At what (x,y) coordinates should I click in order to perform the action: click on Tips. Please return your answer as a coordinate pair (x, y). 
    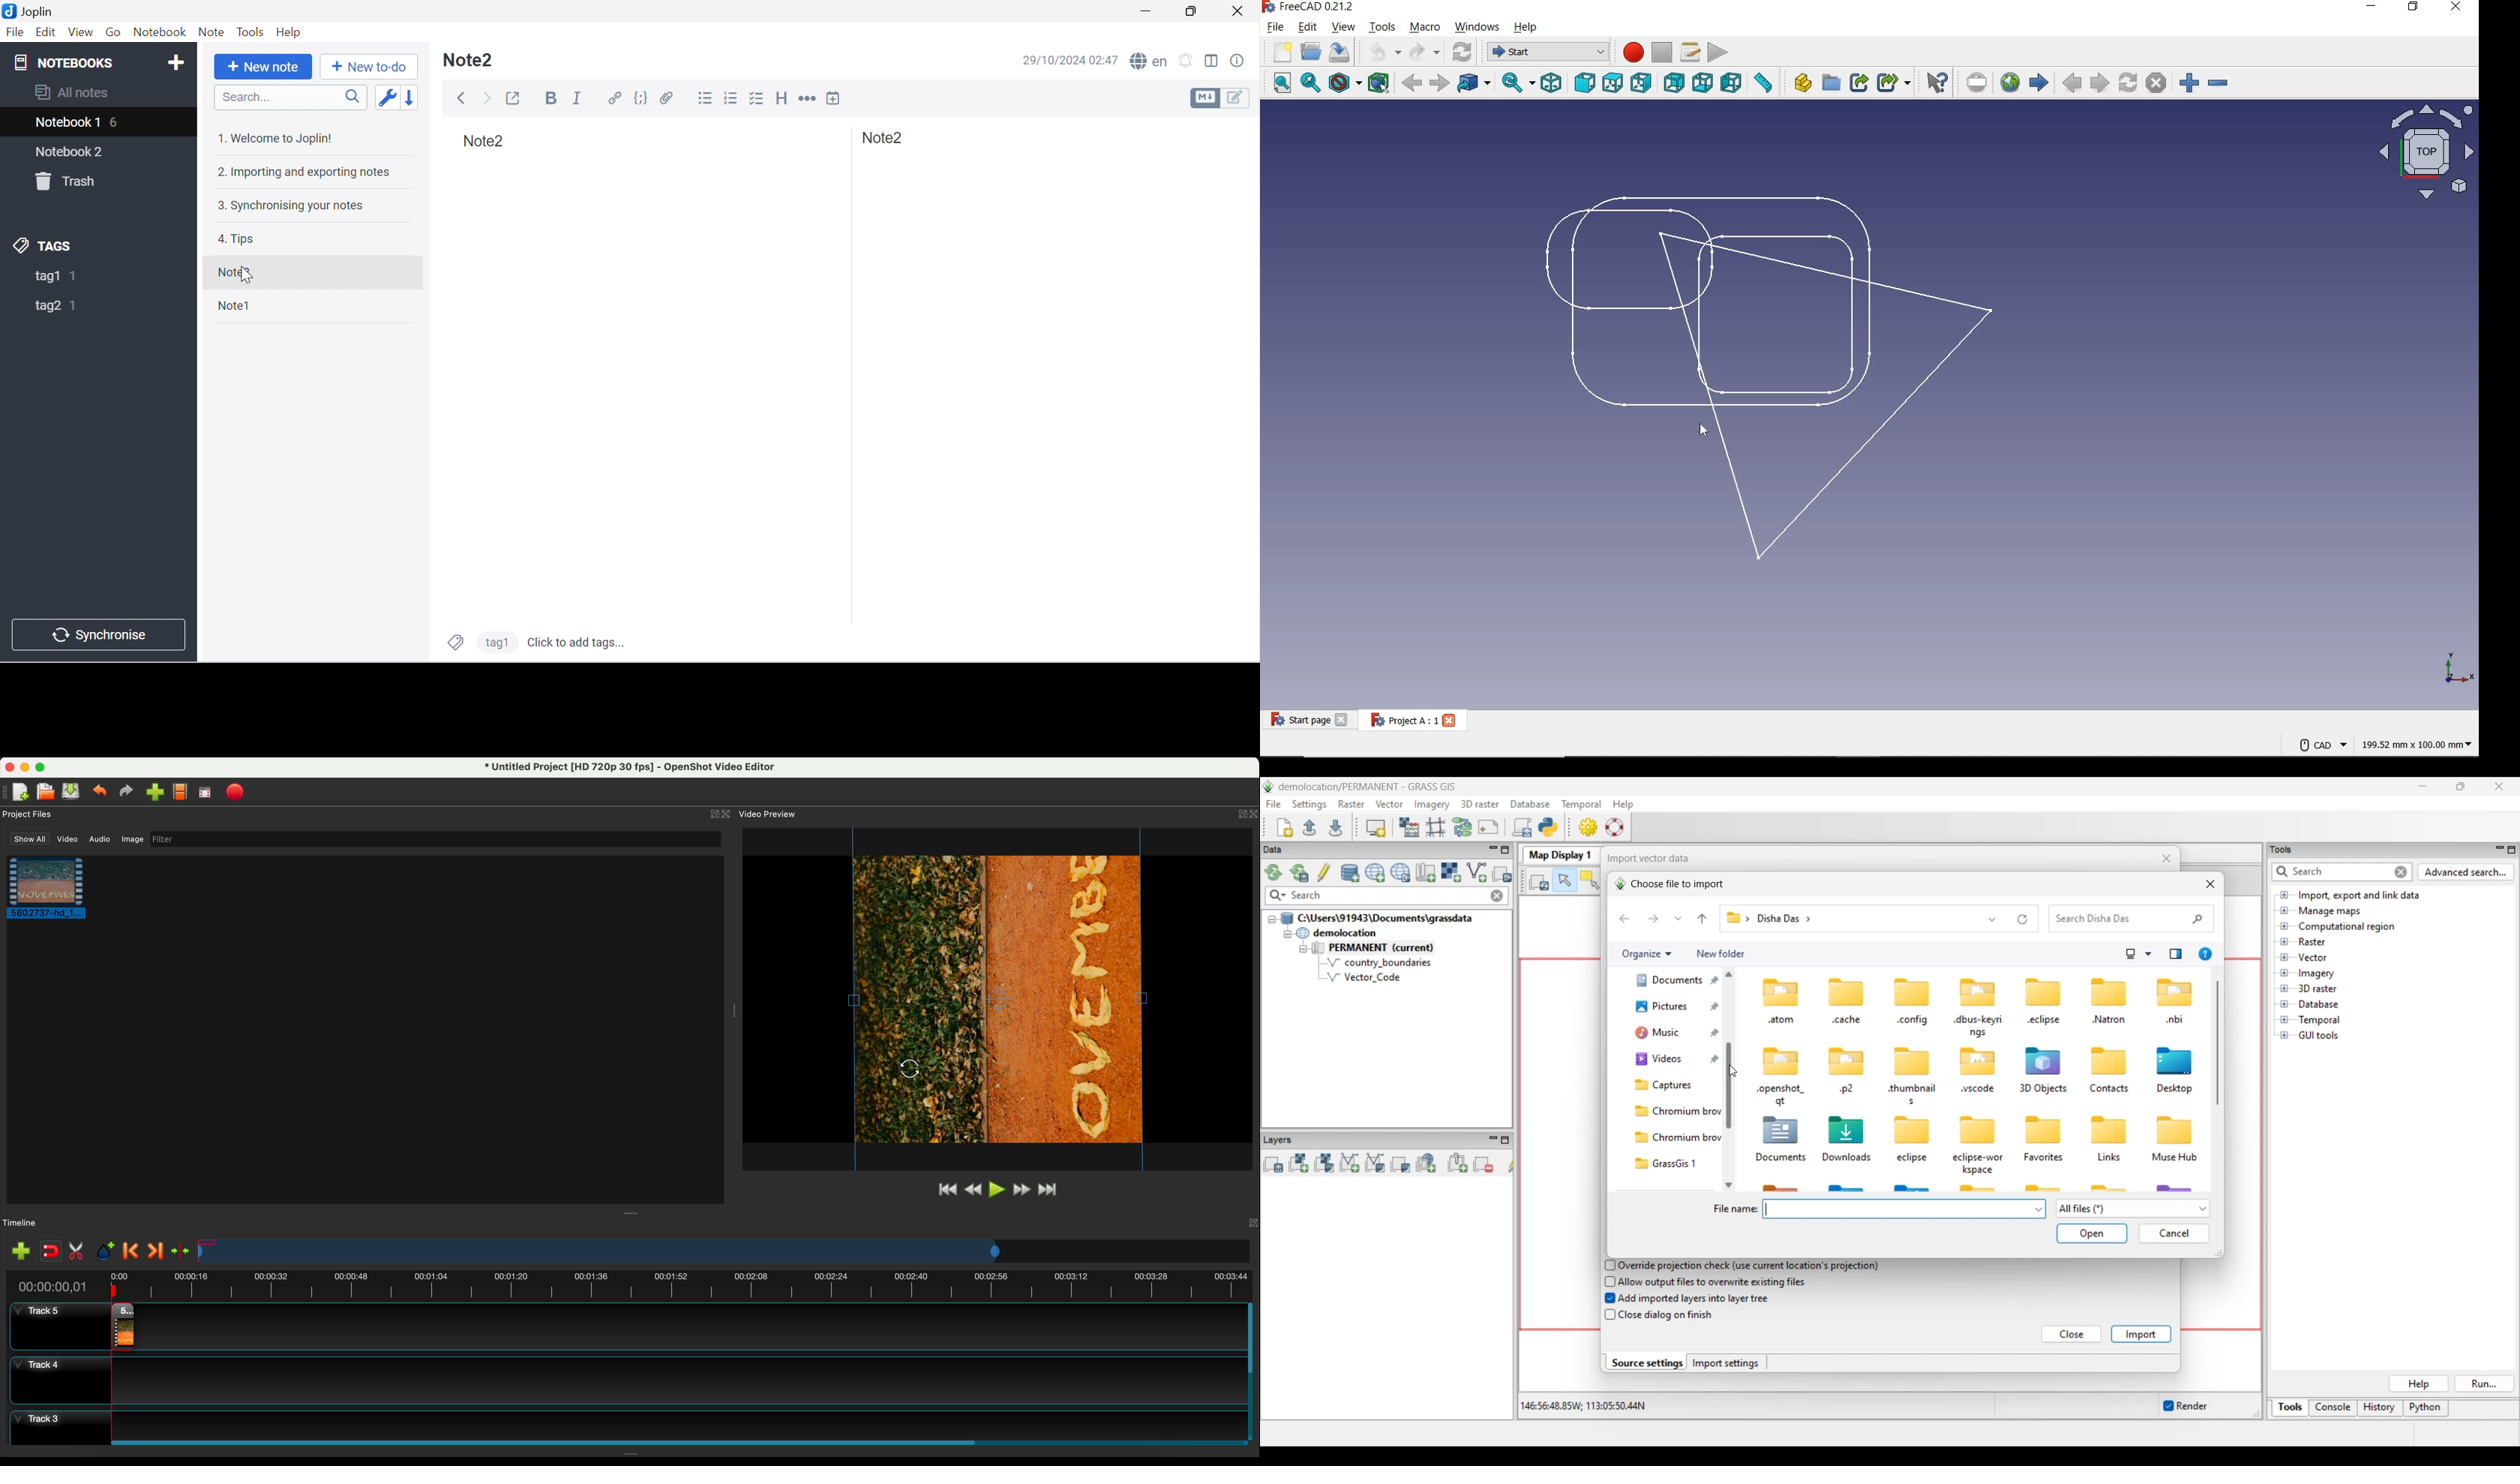
    Looking at the image, I should click on (238, 240).